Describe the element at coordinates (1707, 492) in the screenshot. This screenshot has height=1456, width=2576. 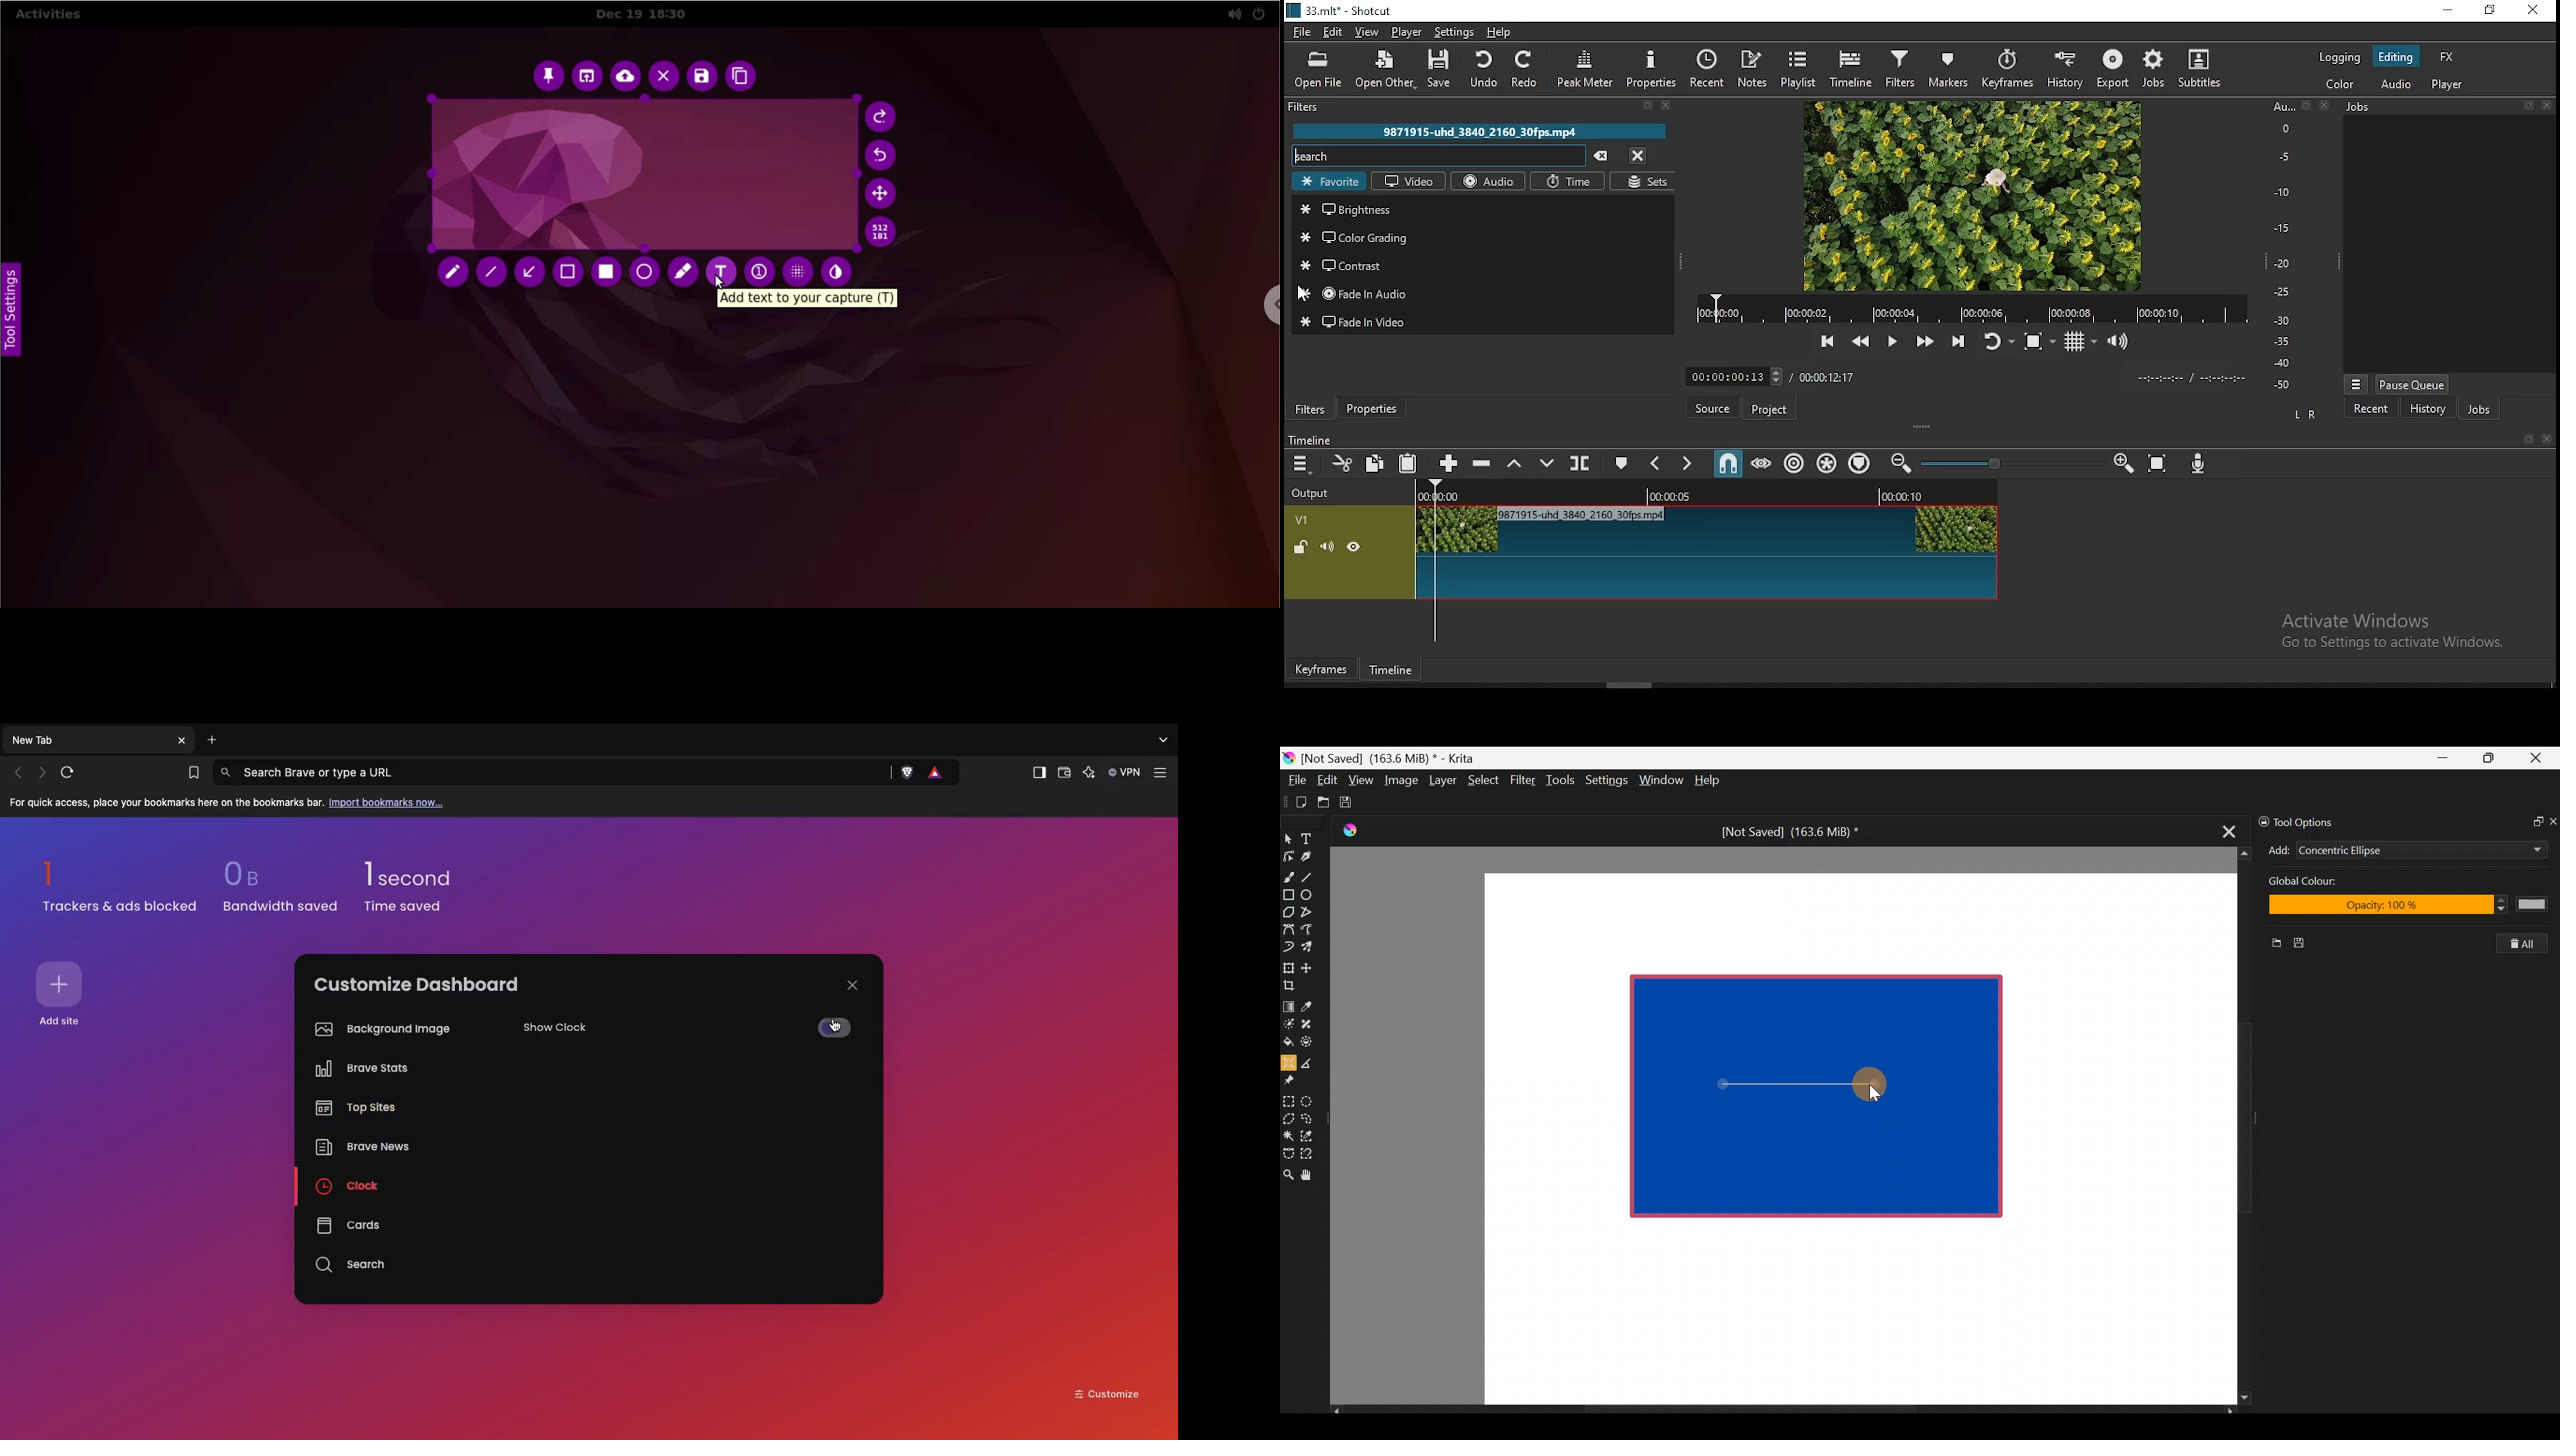
I see `video time duration bar` at that location.